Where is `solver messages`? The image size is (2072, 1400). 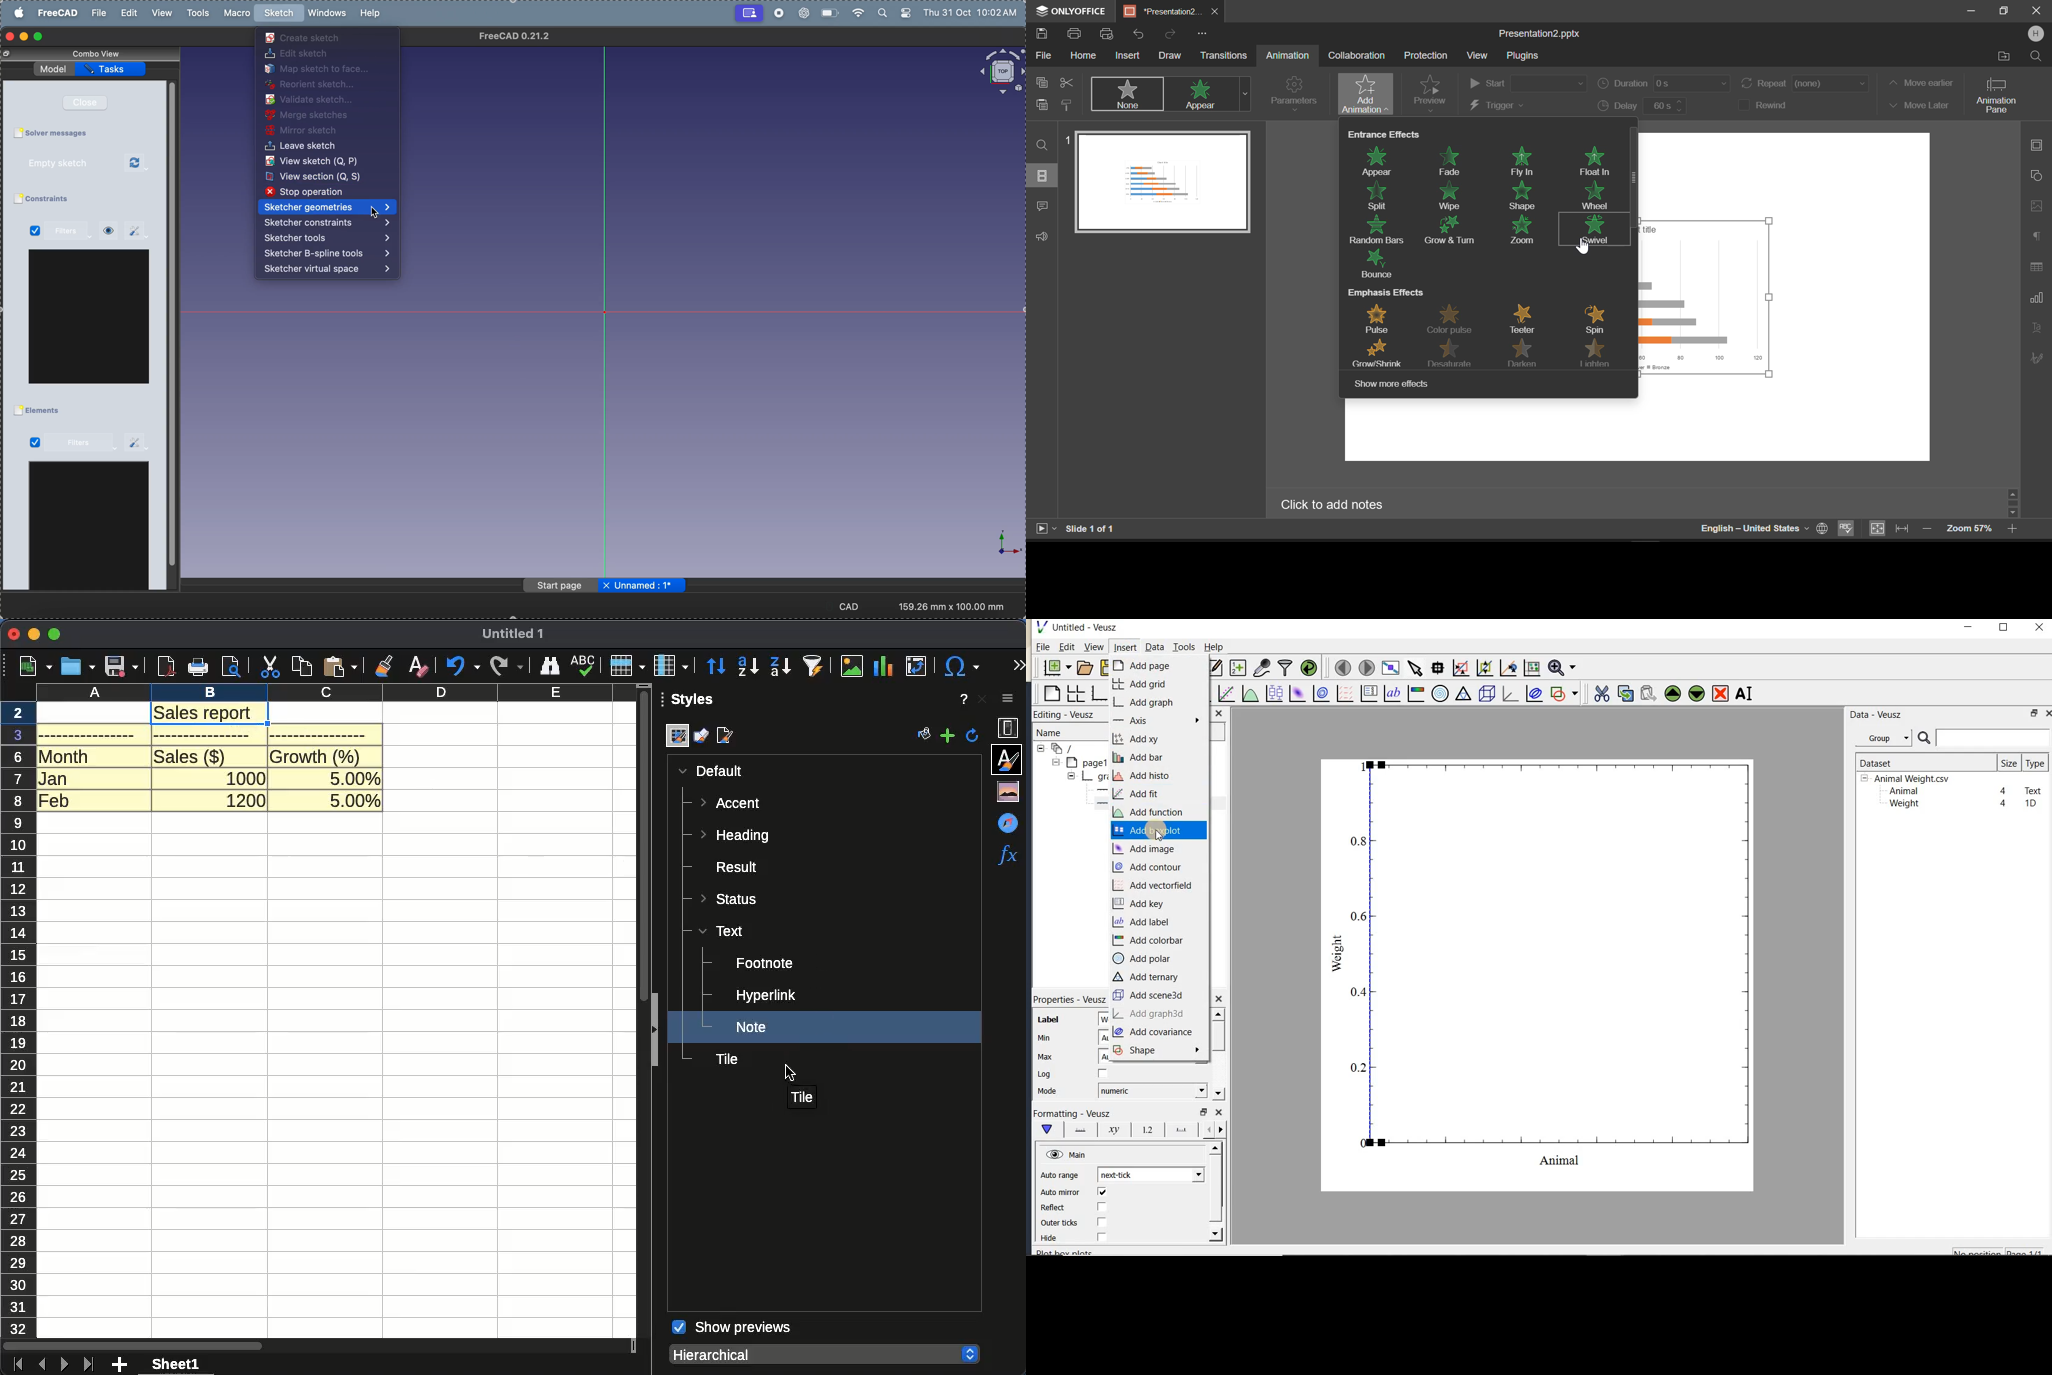
solver messages is located at coordinates (60, 133).